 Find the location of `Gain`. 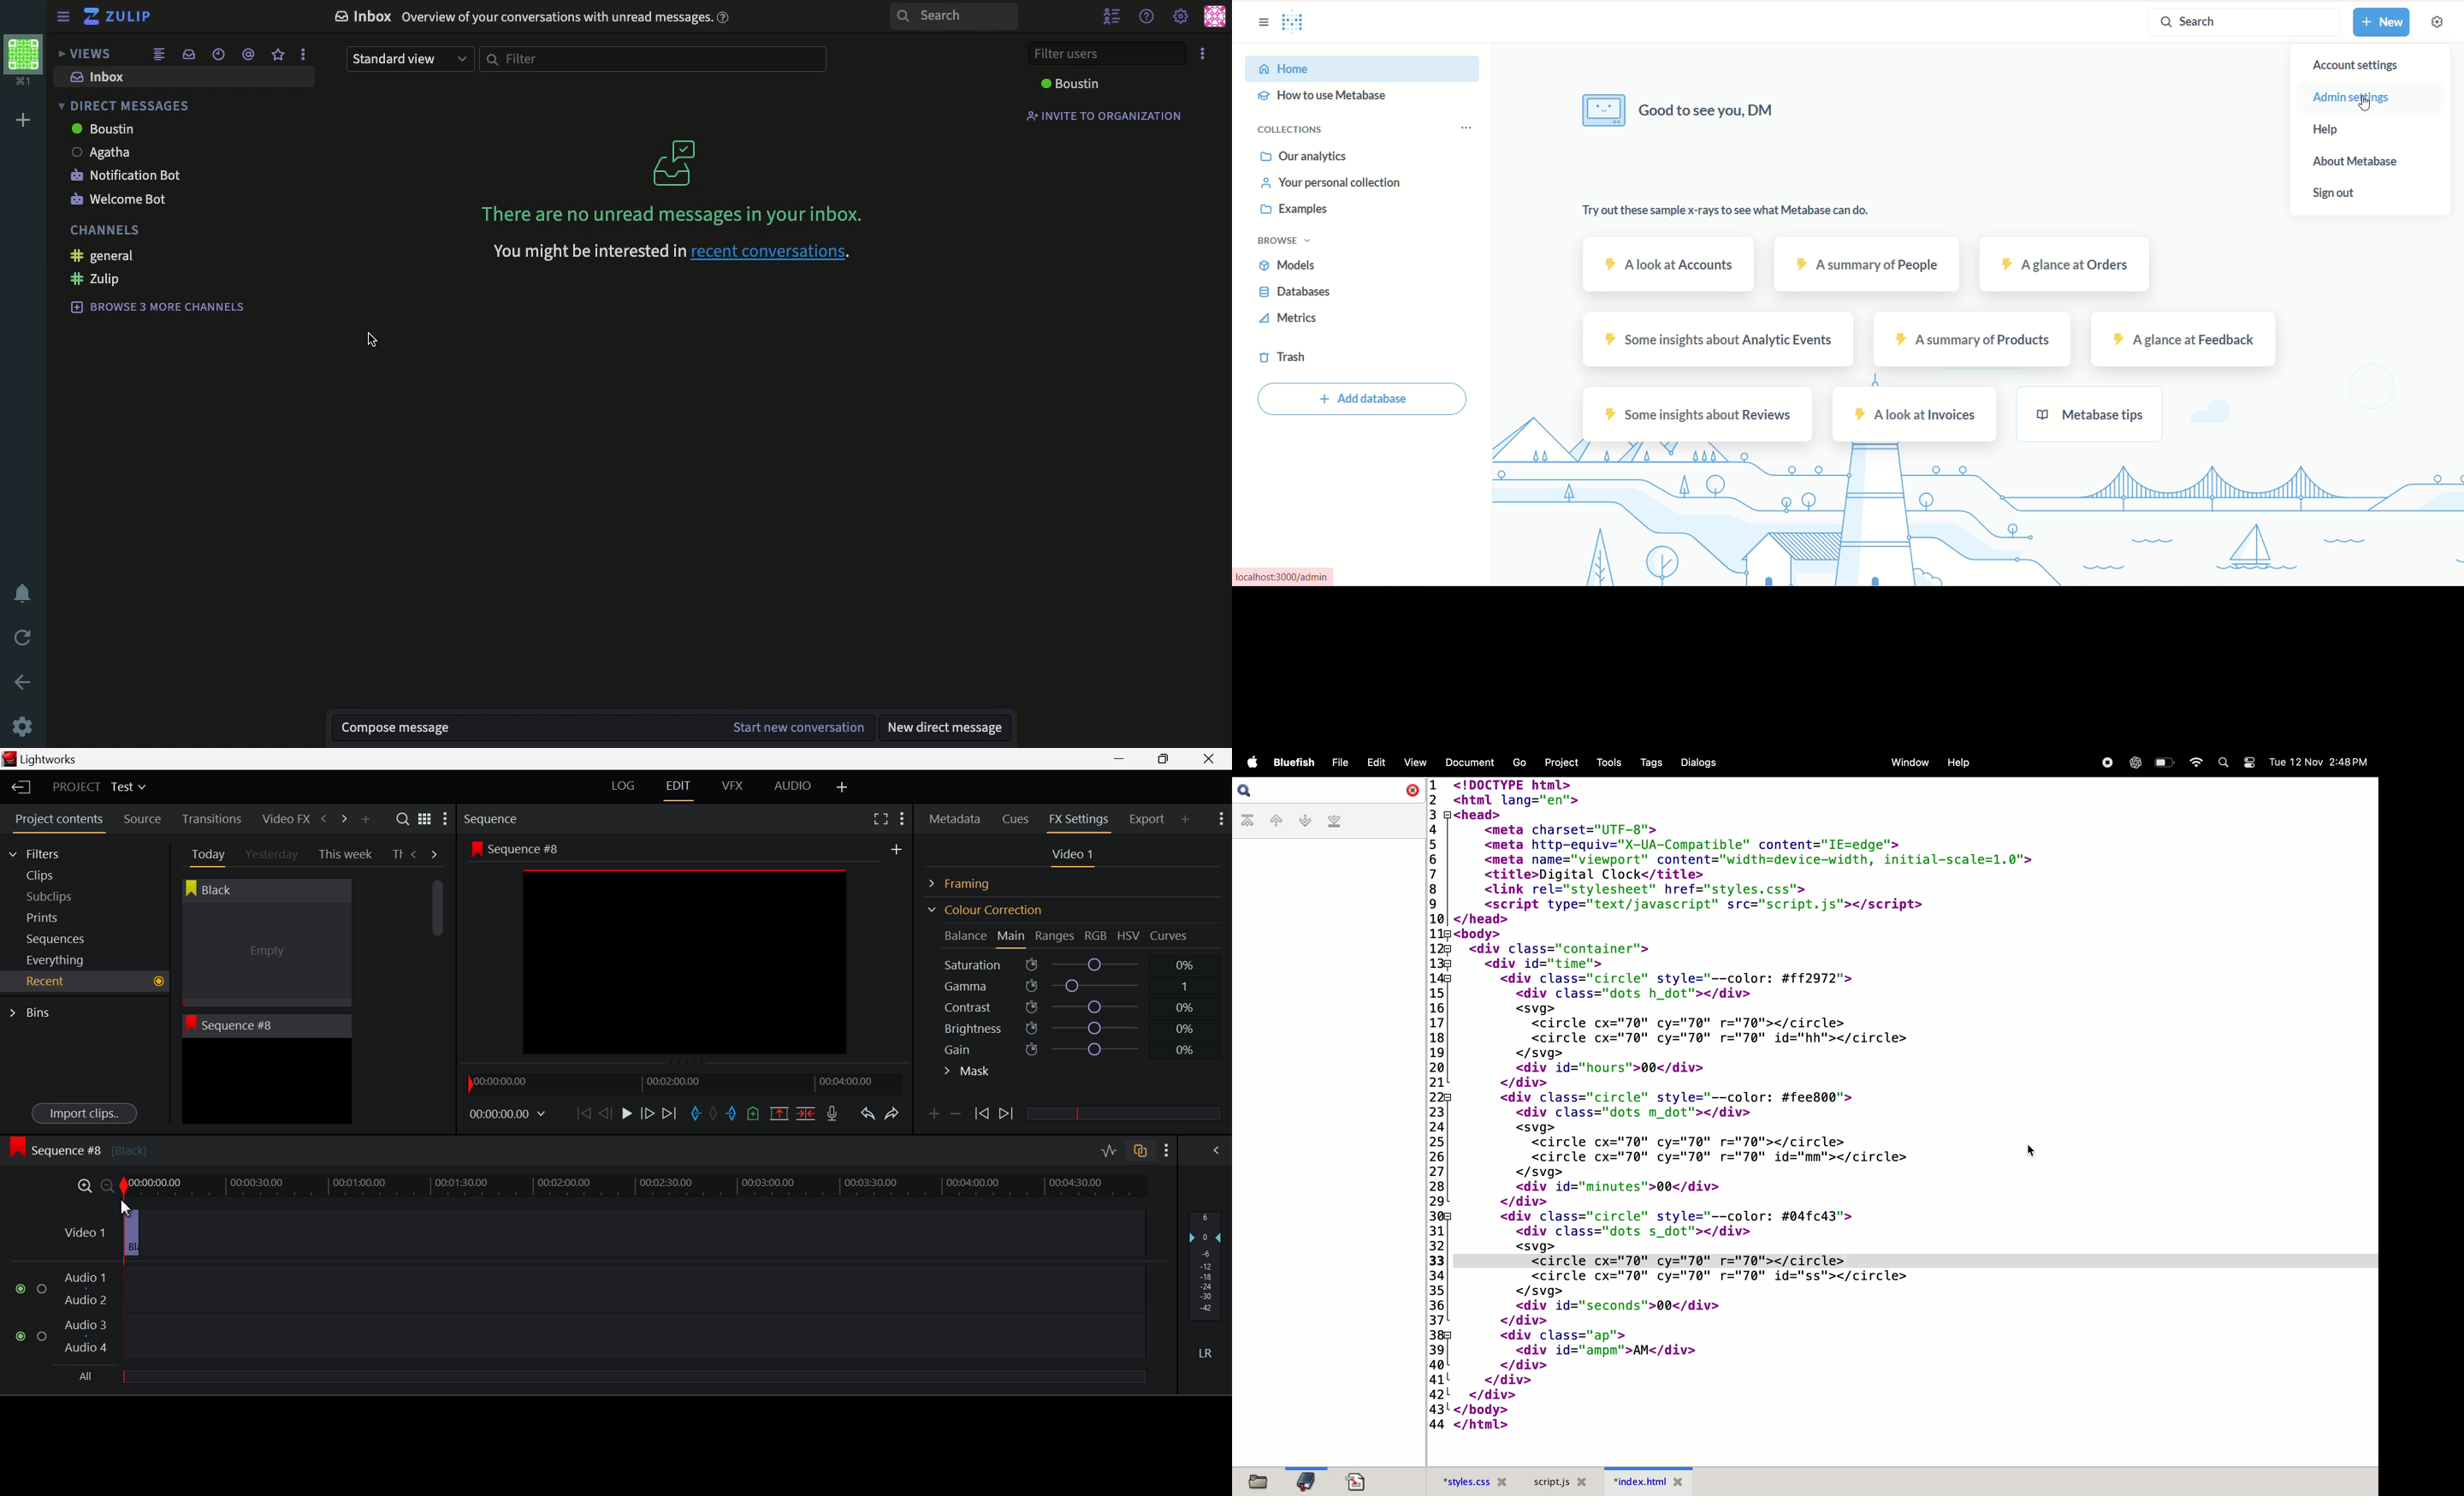

Gain is located at coordinates (1086, 1047).